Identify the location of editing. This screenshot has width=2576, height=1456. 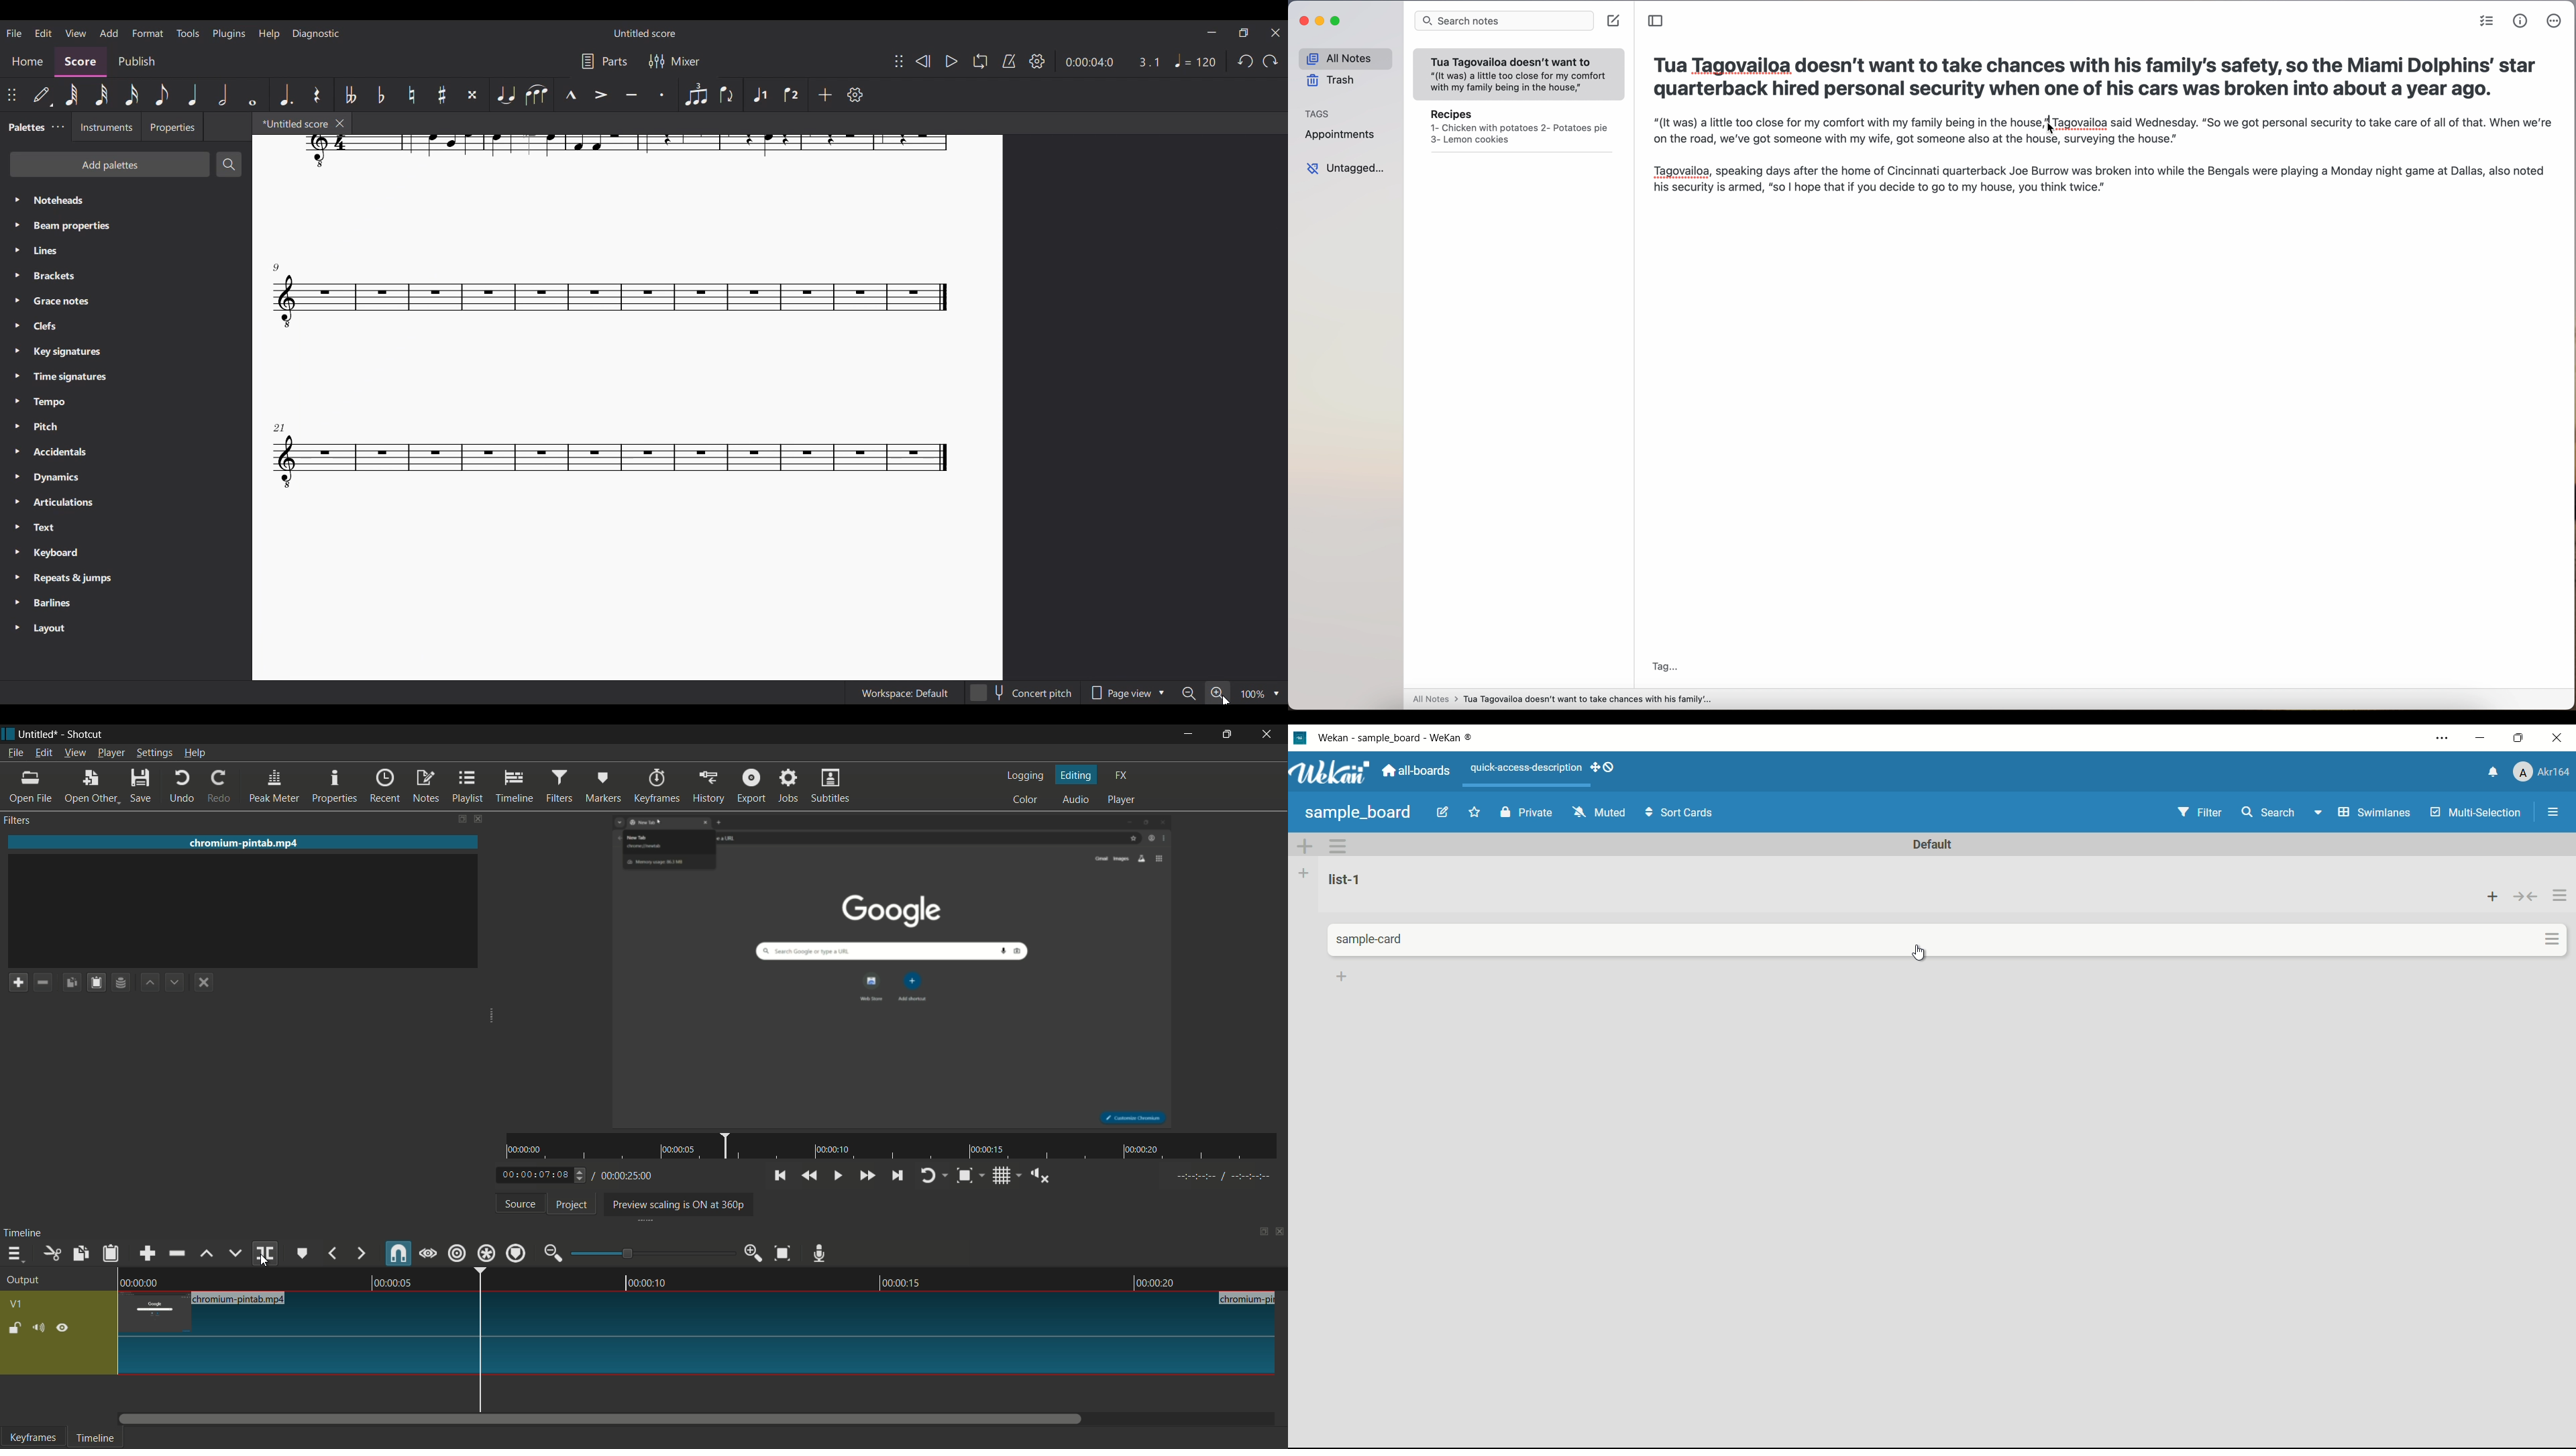
(1077, 775).